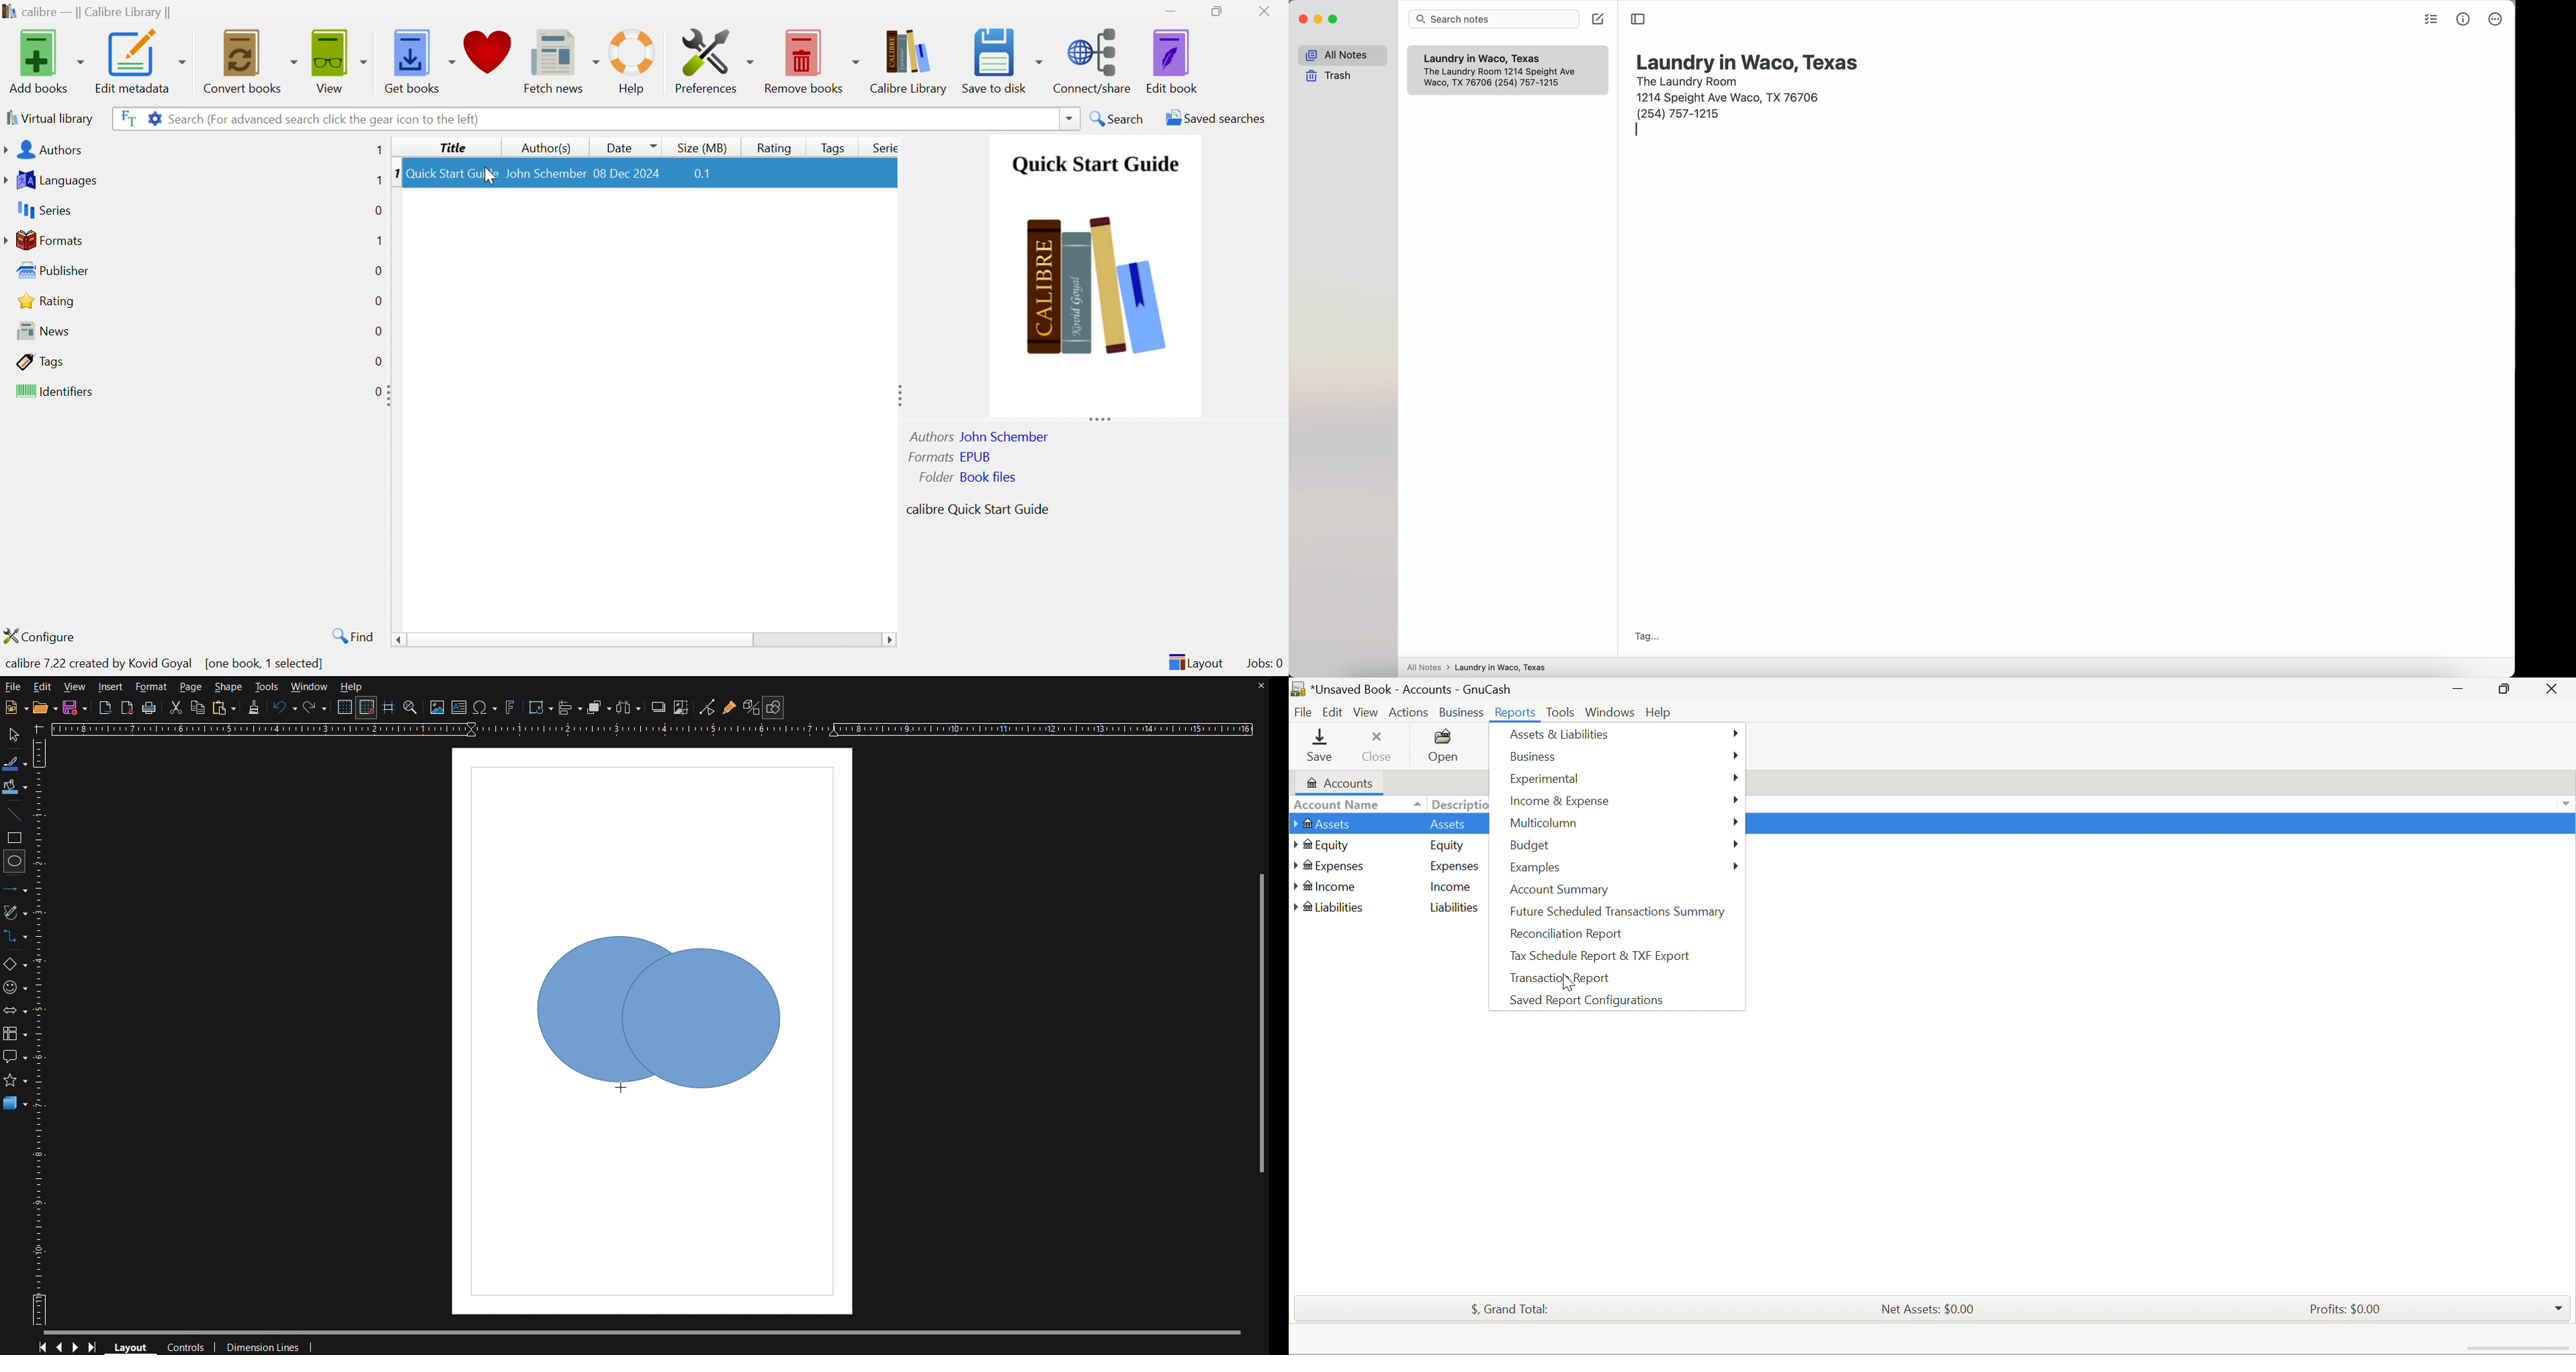 The width and height of the screenshot is (2576, 1372). What do you see at coordinates (16, 864) in the screenshot?
I see `Circle` at bounding box center [16, 864].